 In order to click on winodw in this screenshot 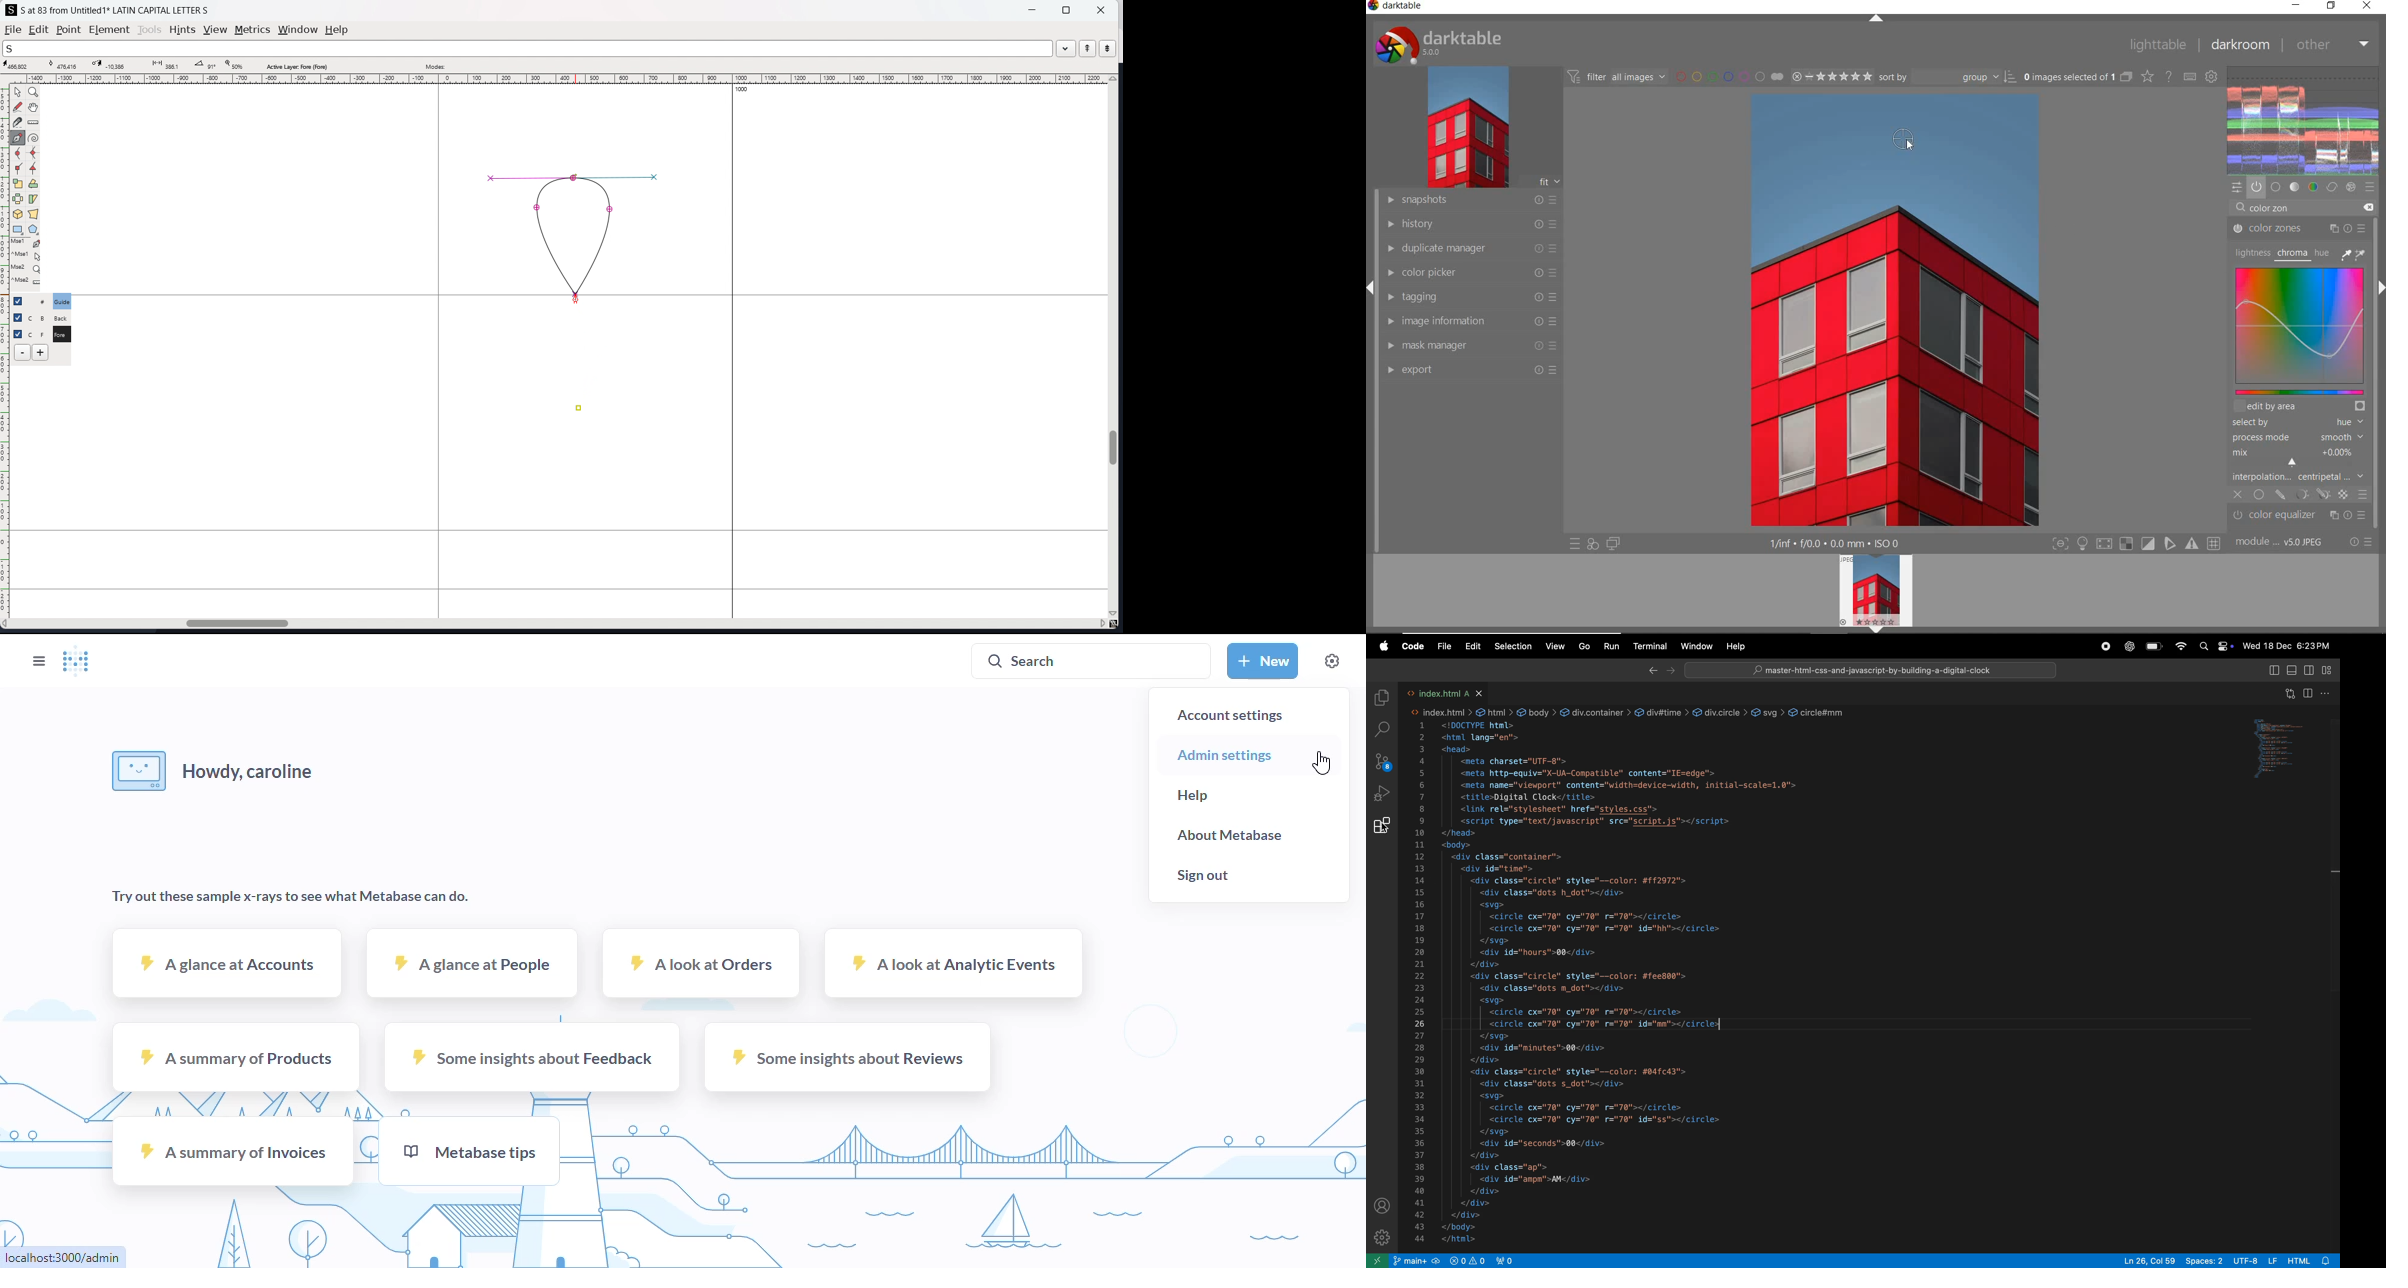, I will do `click(1697, 646)`.